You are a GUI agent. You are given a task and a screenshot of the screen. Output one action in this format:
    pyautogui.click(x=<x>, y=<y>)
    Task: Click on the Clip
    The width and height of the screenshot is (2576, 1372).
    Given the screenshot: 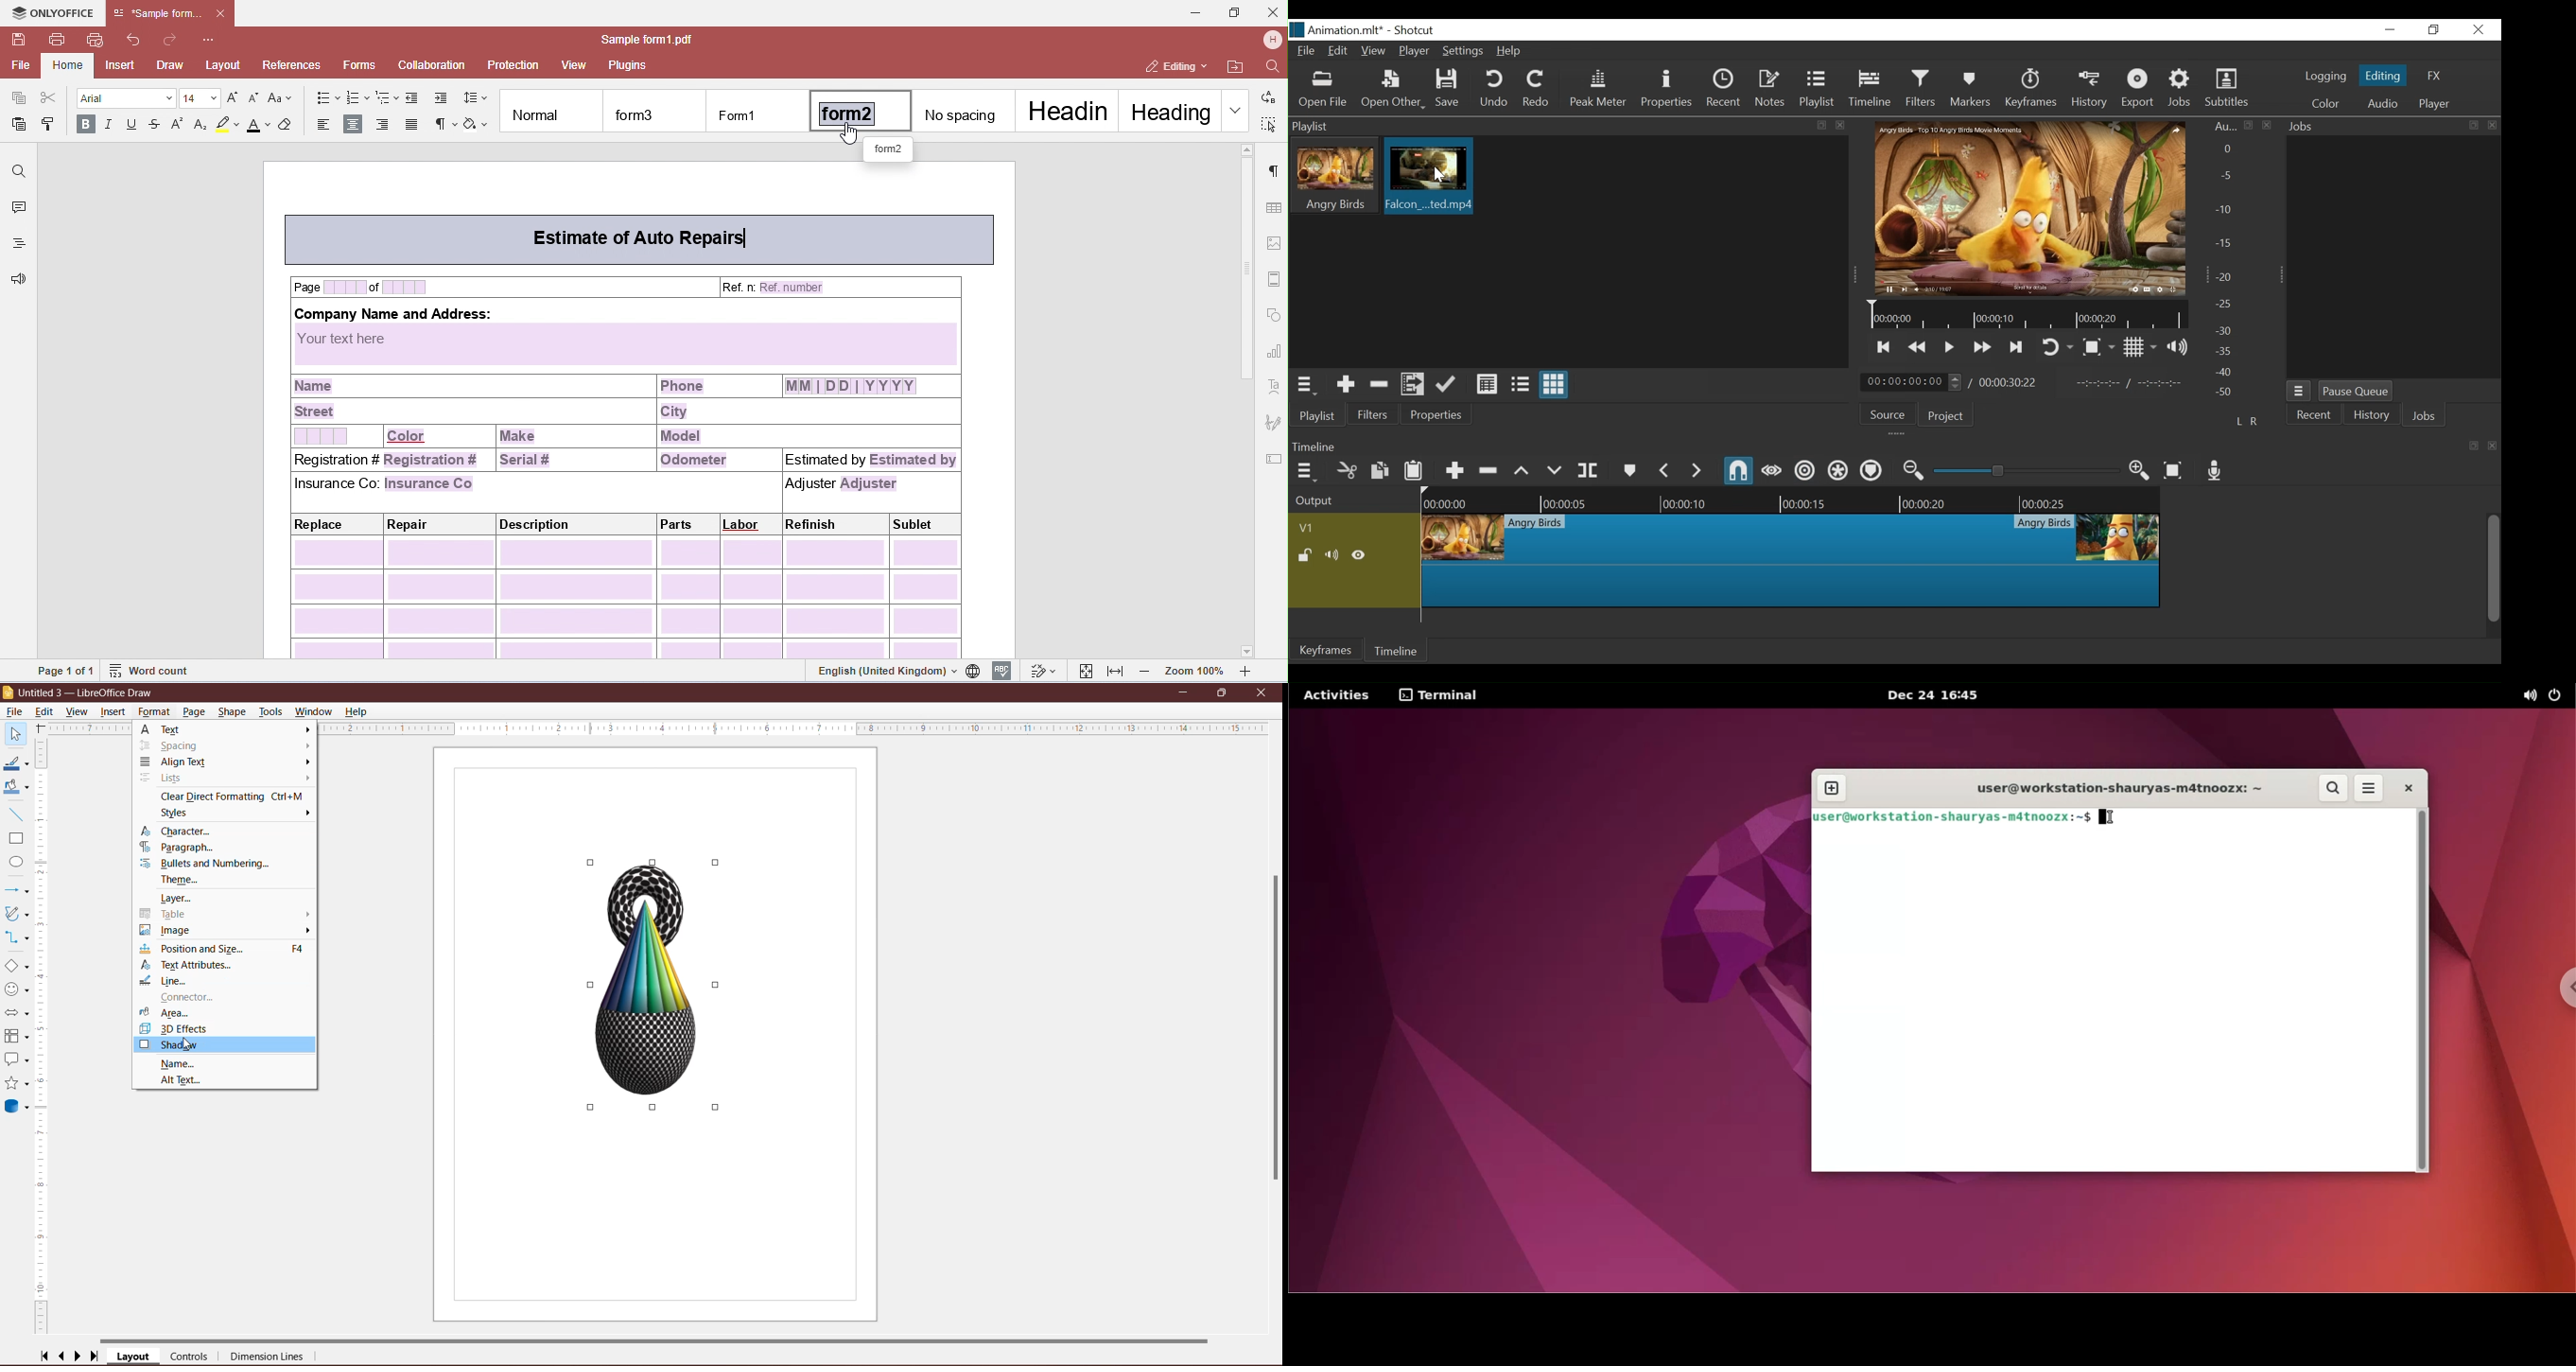 What is the action you would take?
    pyautogui.click(x=1791, y=560)
    